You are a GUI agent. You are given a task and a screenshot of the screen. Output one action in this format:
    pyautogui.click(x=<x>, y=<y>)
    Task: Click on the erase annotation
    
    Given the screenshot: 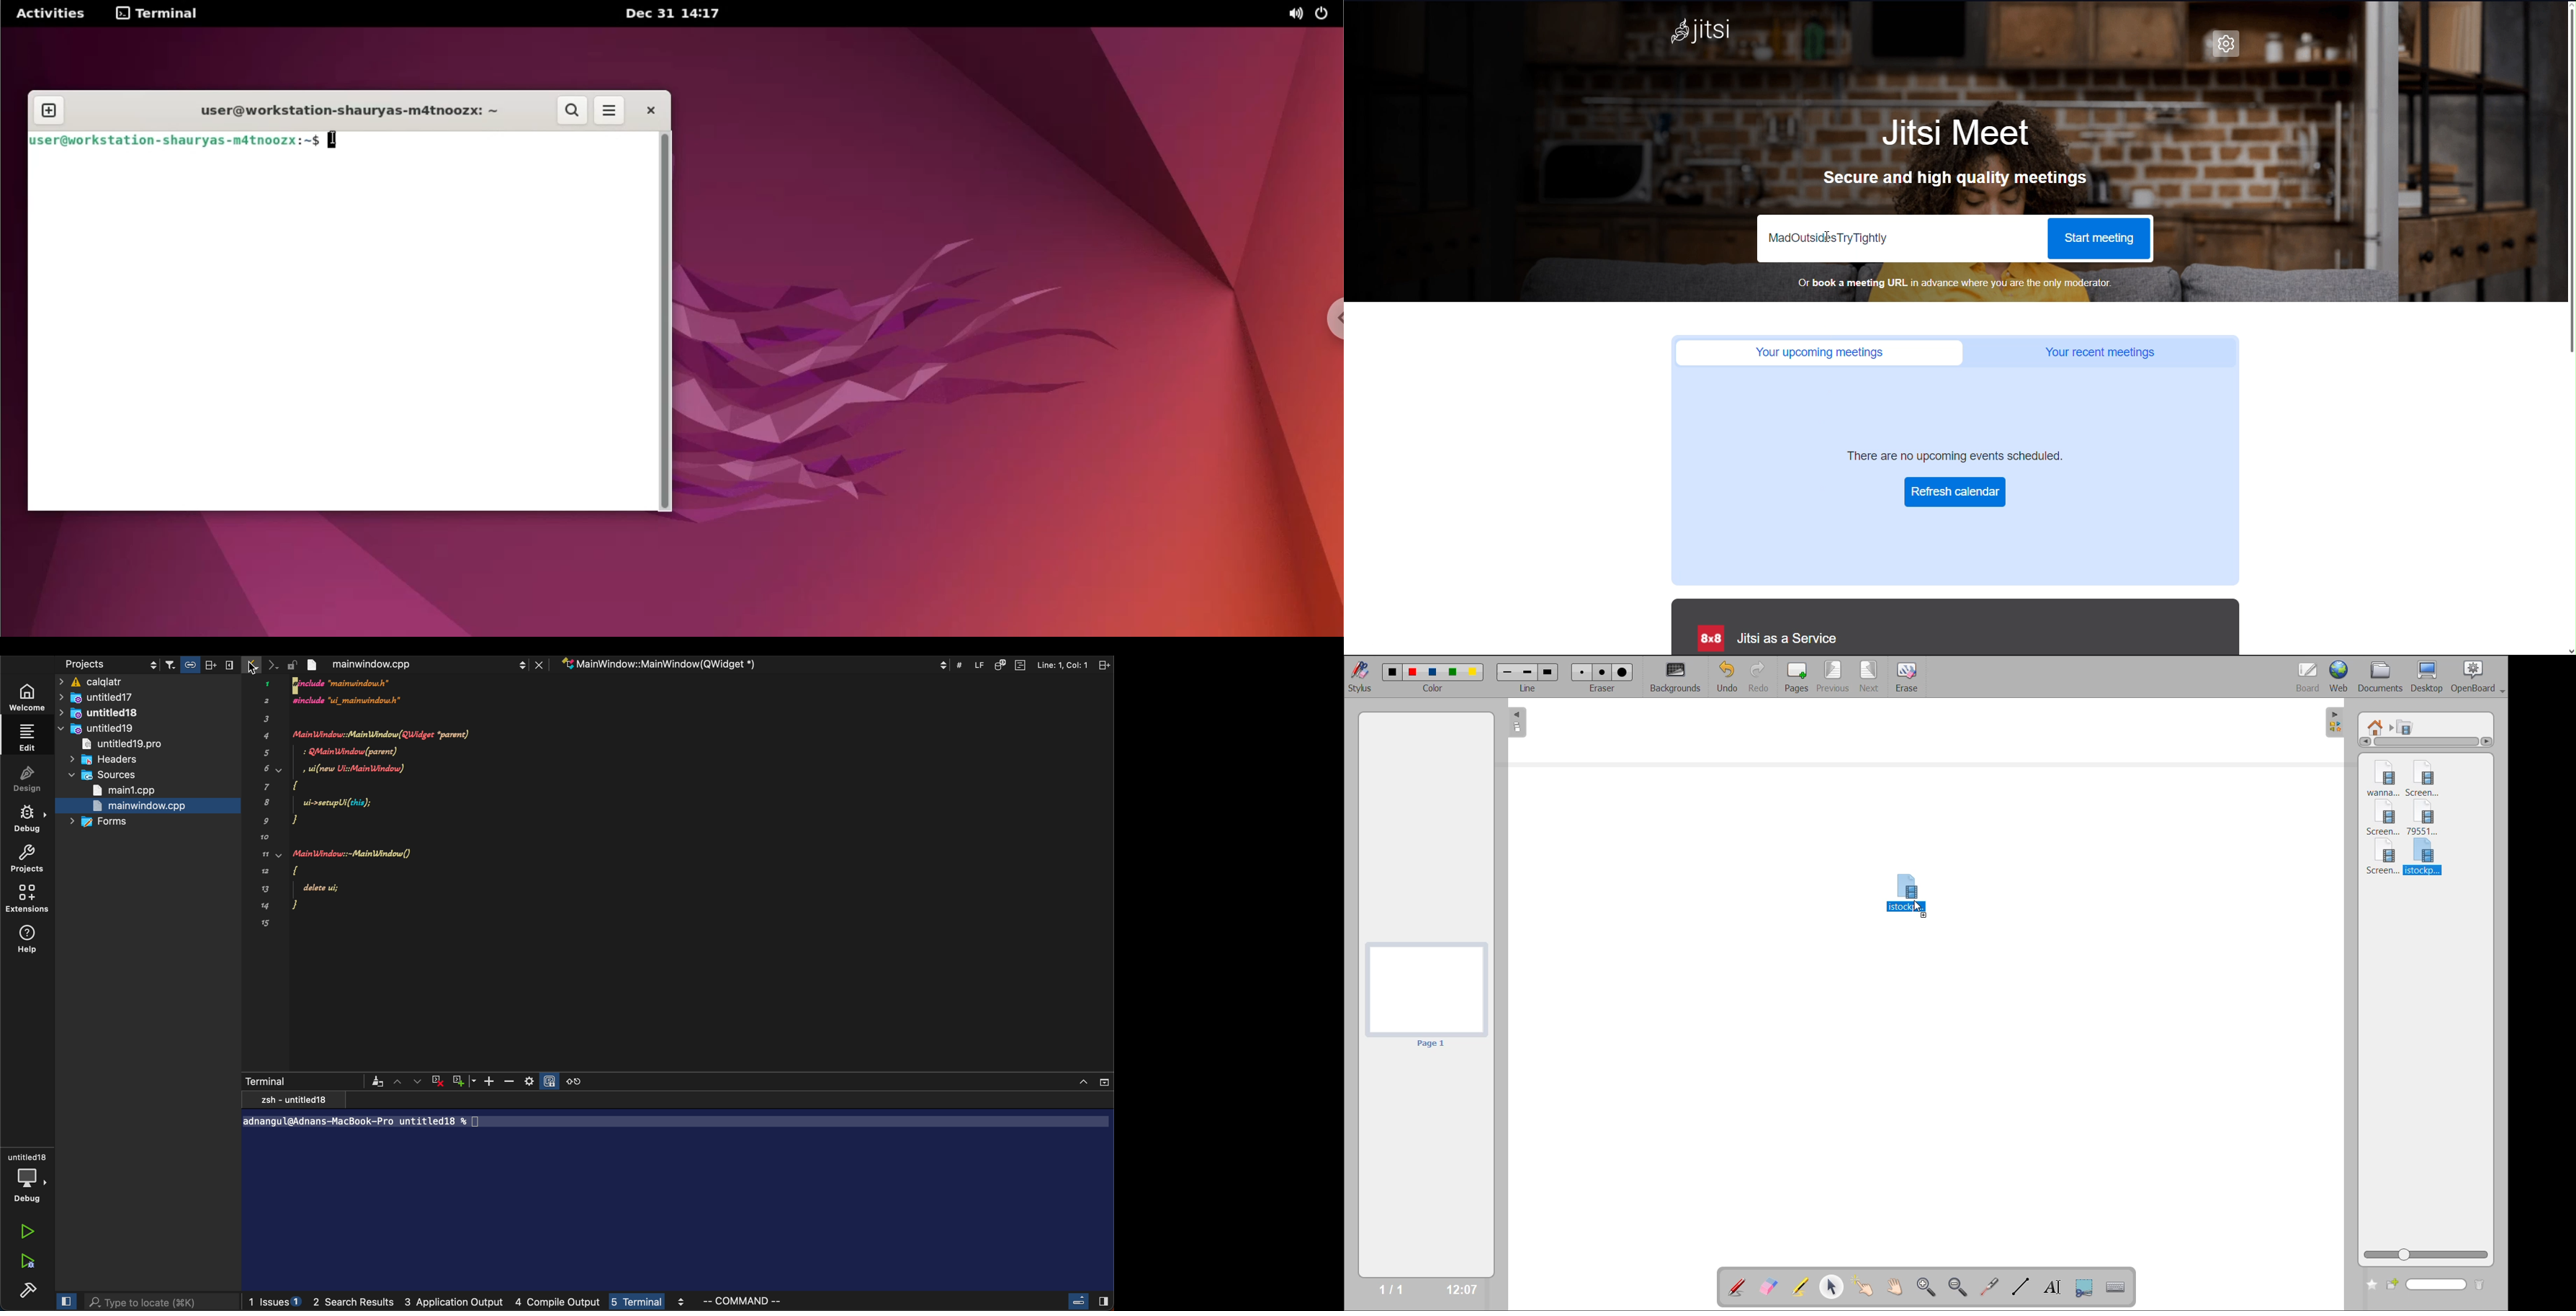 What is the action you would take?
    pyautogui.click(x=1769, y=1286)
    